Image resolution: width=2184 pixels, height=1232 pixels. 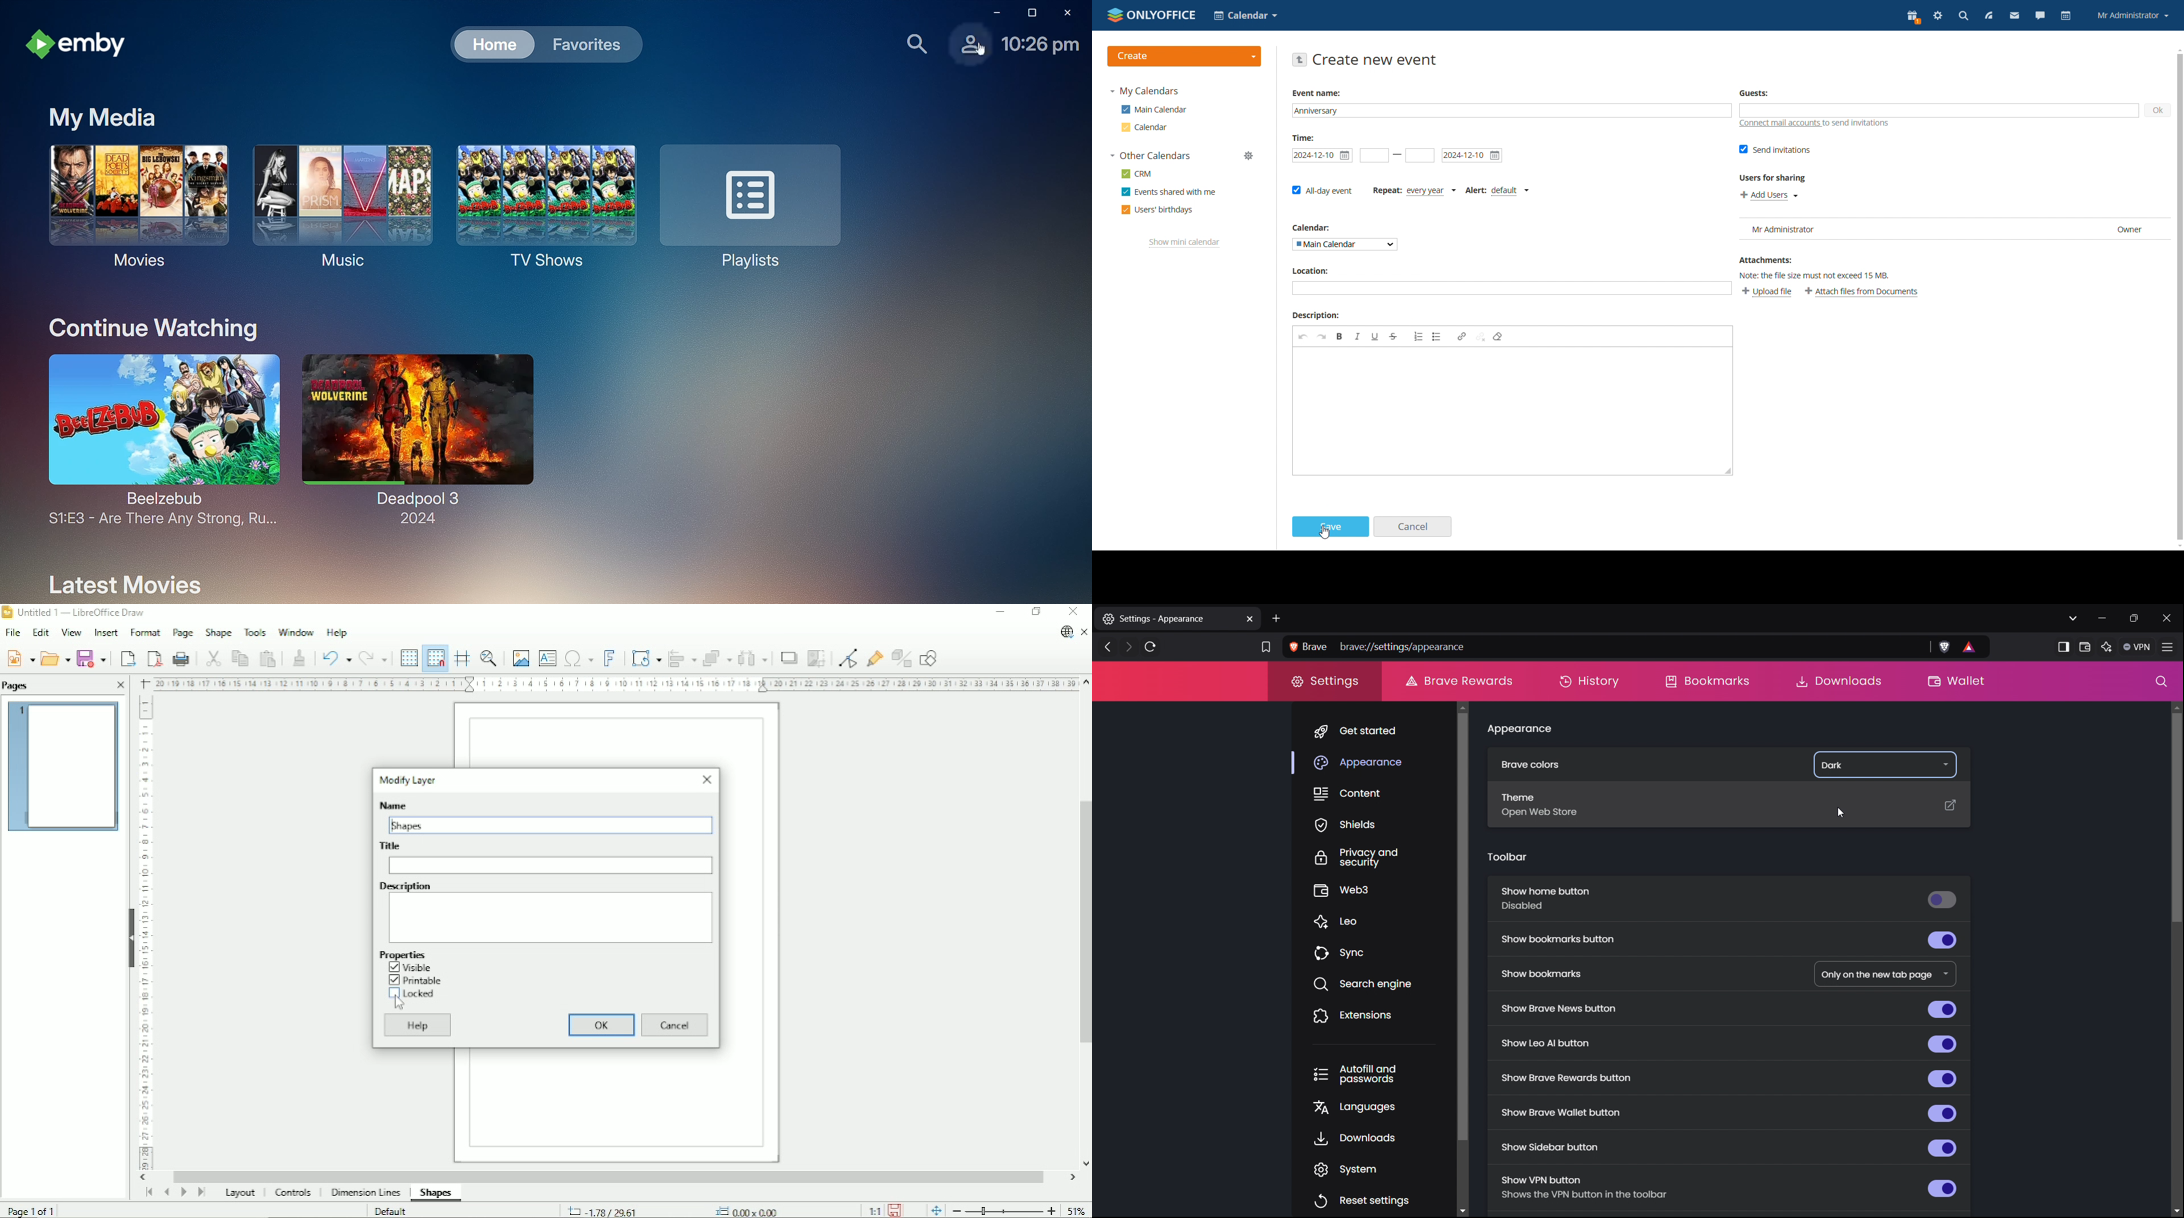 What do you see at coordinates (930, 658) in the screenshot?
I see `Show draw functions` at bounding box center [930, 658].